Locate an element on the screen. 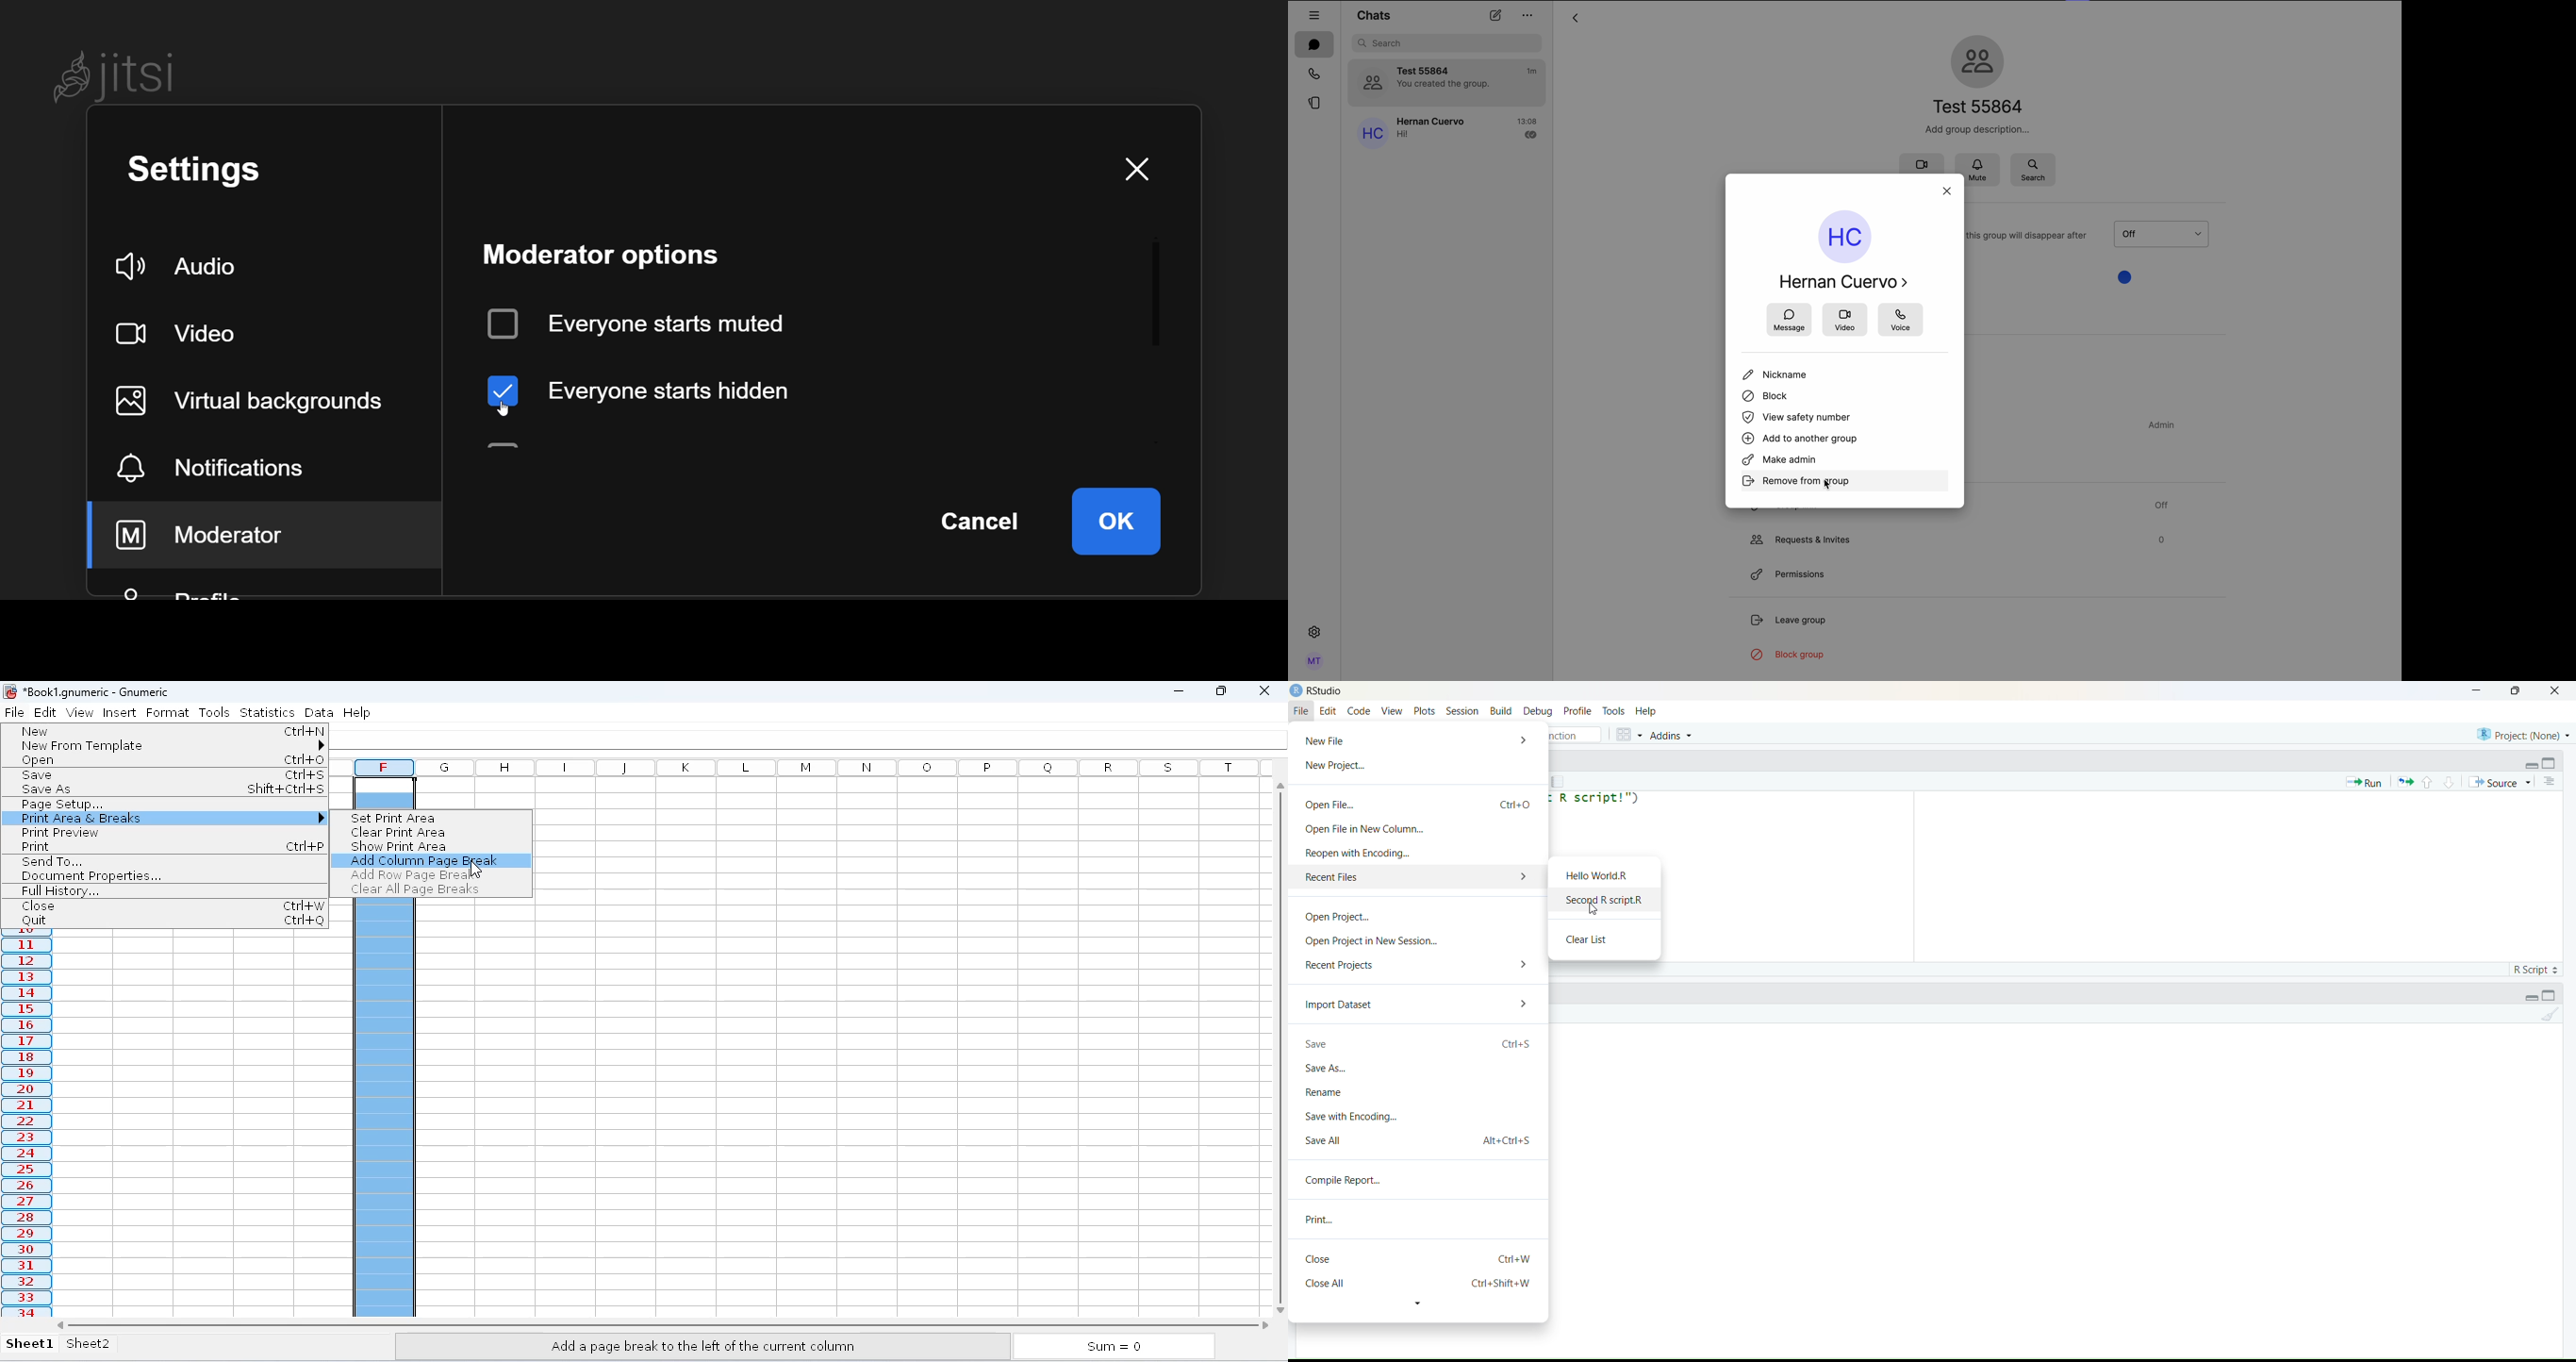 The width and height of the screenshot is (2576, 1372). view is located at coordinates (84, 713).